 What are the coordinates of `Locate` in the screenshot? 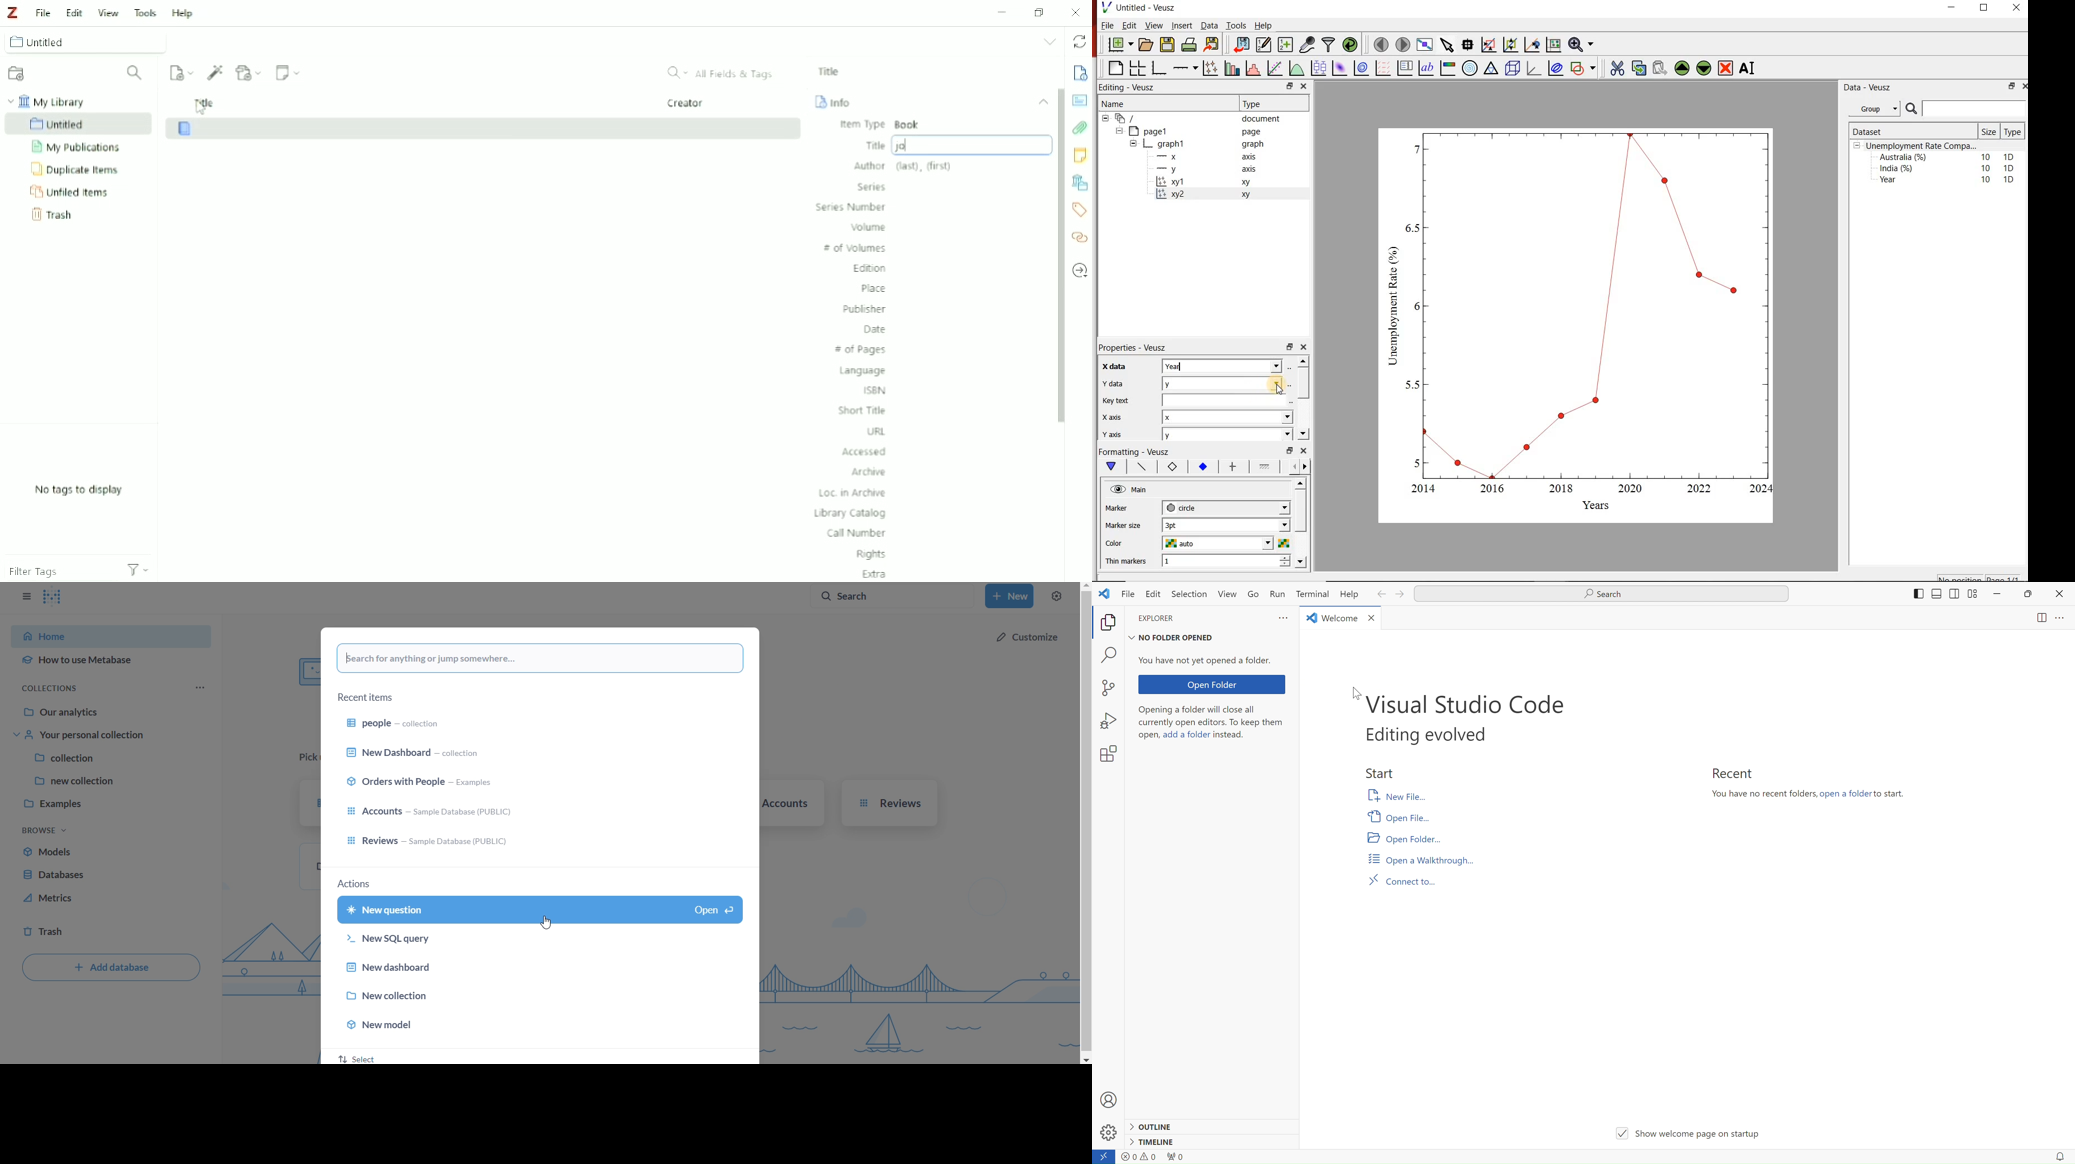 It's located at (1079, 270).